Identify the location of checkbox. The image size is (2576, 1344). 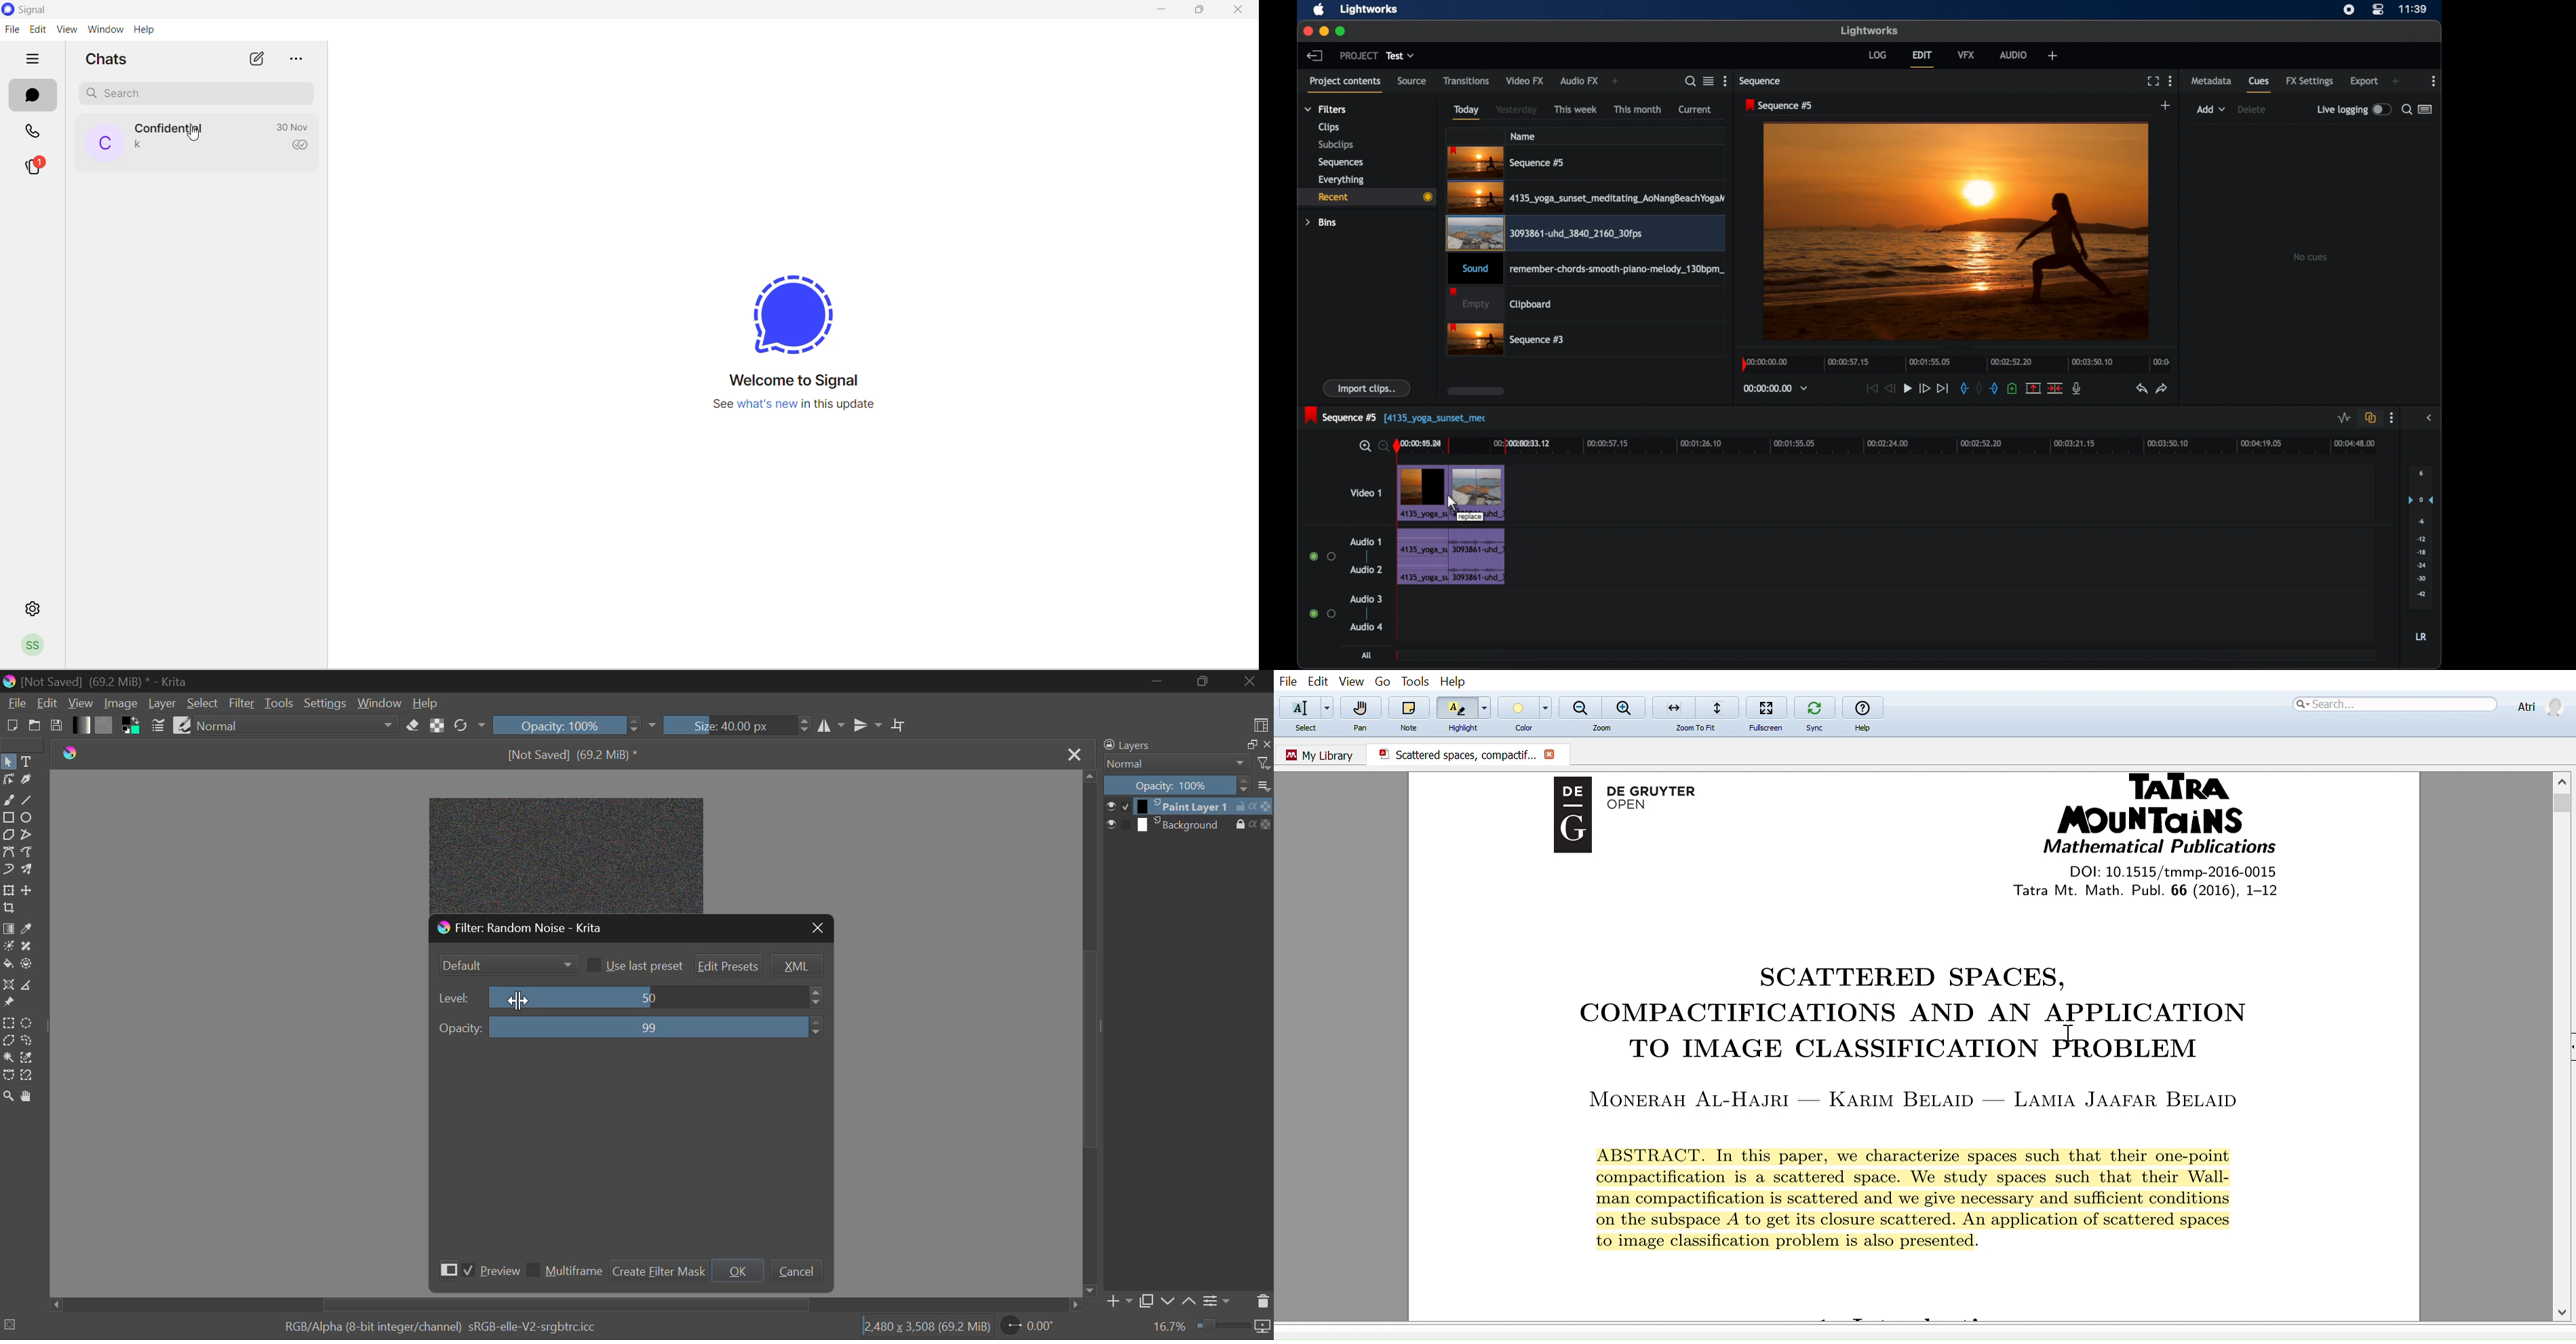
(1125, 824).